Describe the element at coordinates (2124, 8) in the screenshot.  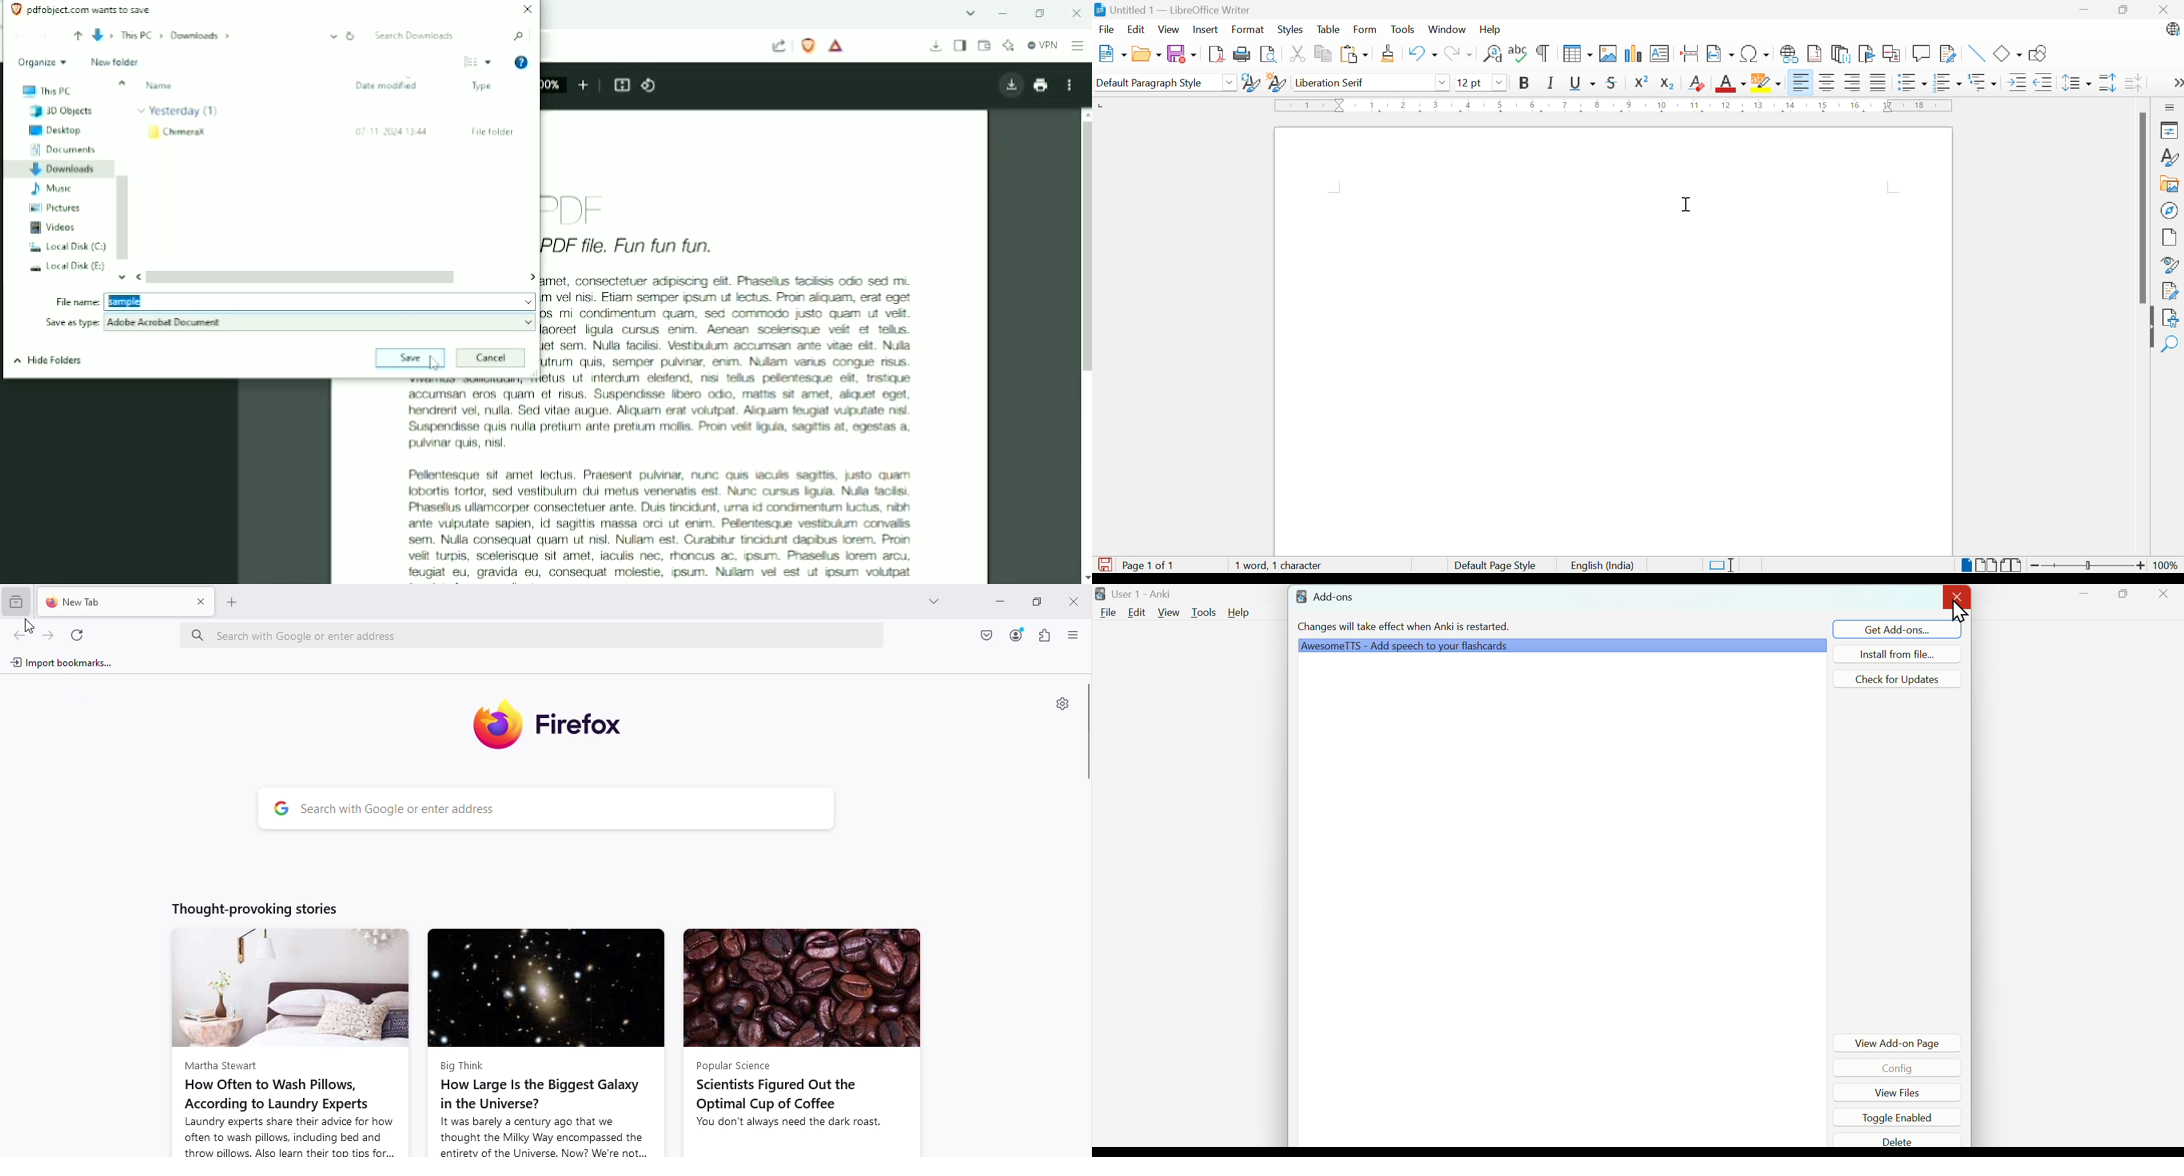
I see `Restore Down` at that location.